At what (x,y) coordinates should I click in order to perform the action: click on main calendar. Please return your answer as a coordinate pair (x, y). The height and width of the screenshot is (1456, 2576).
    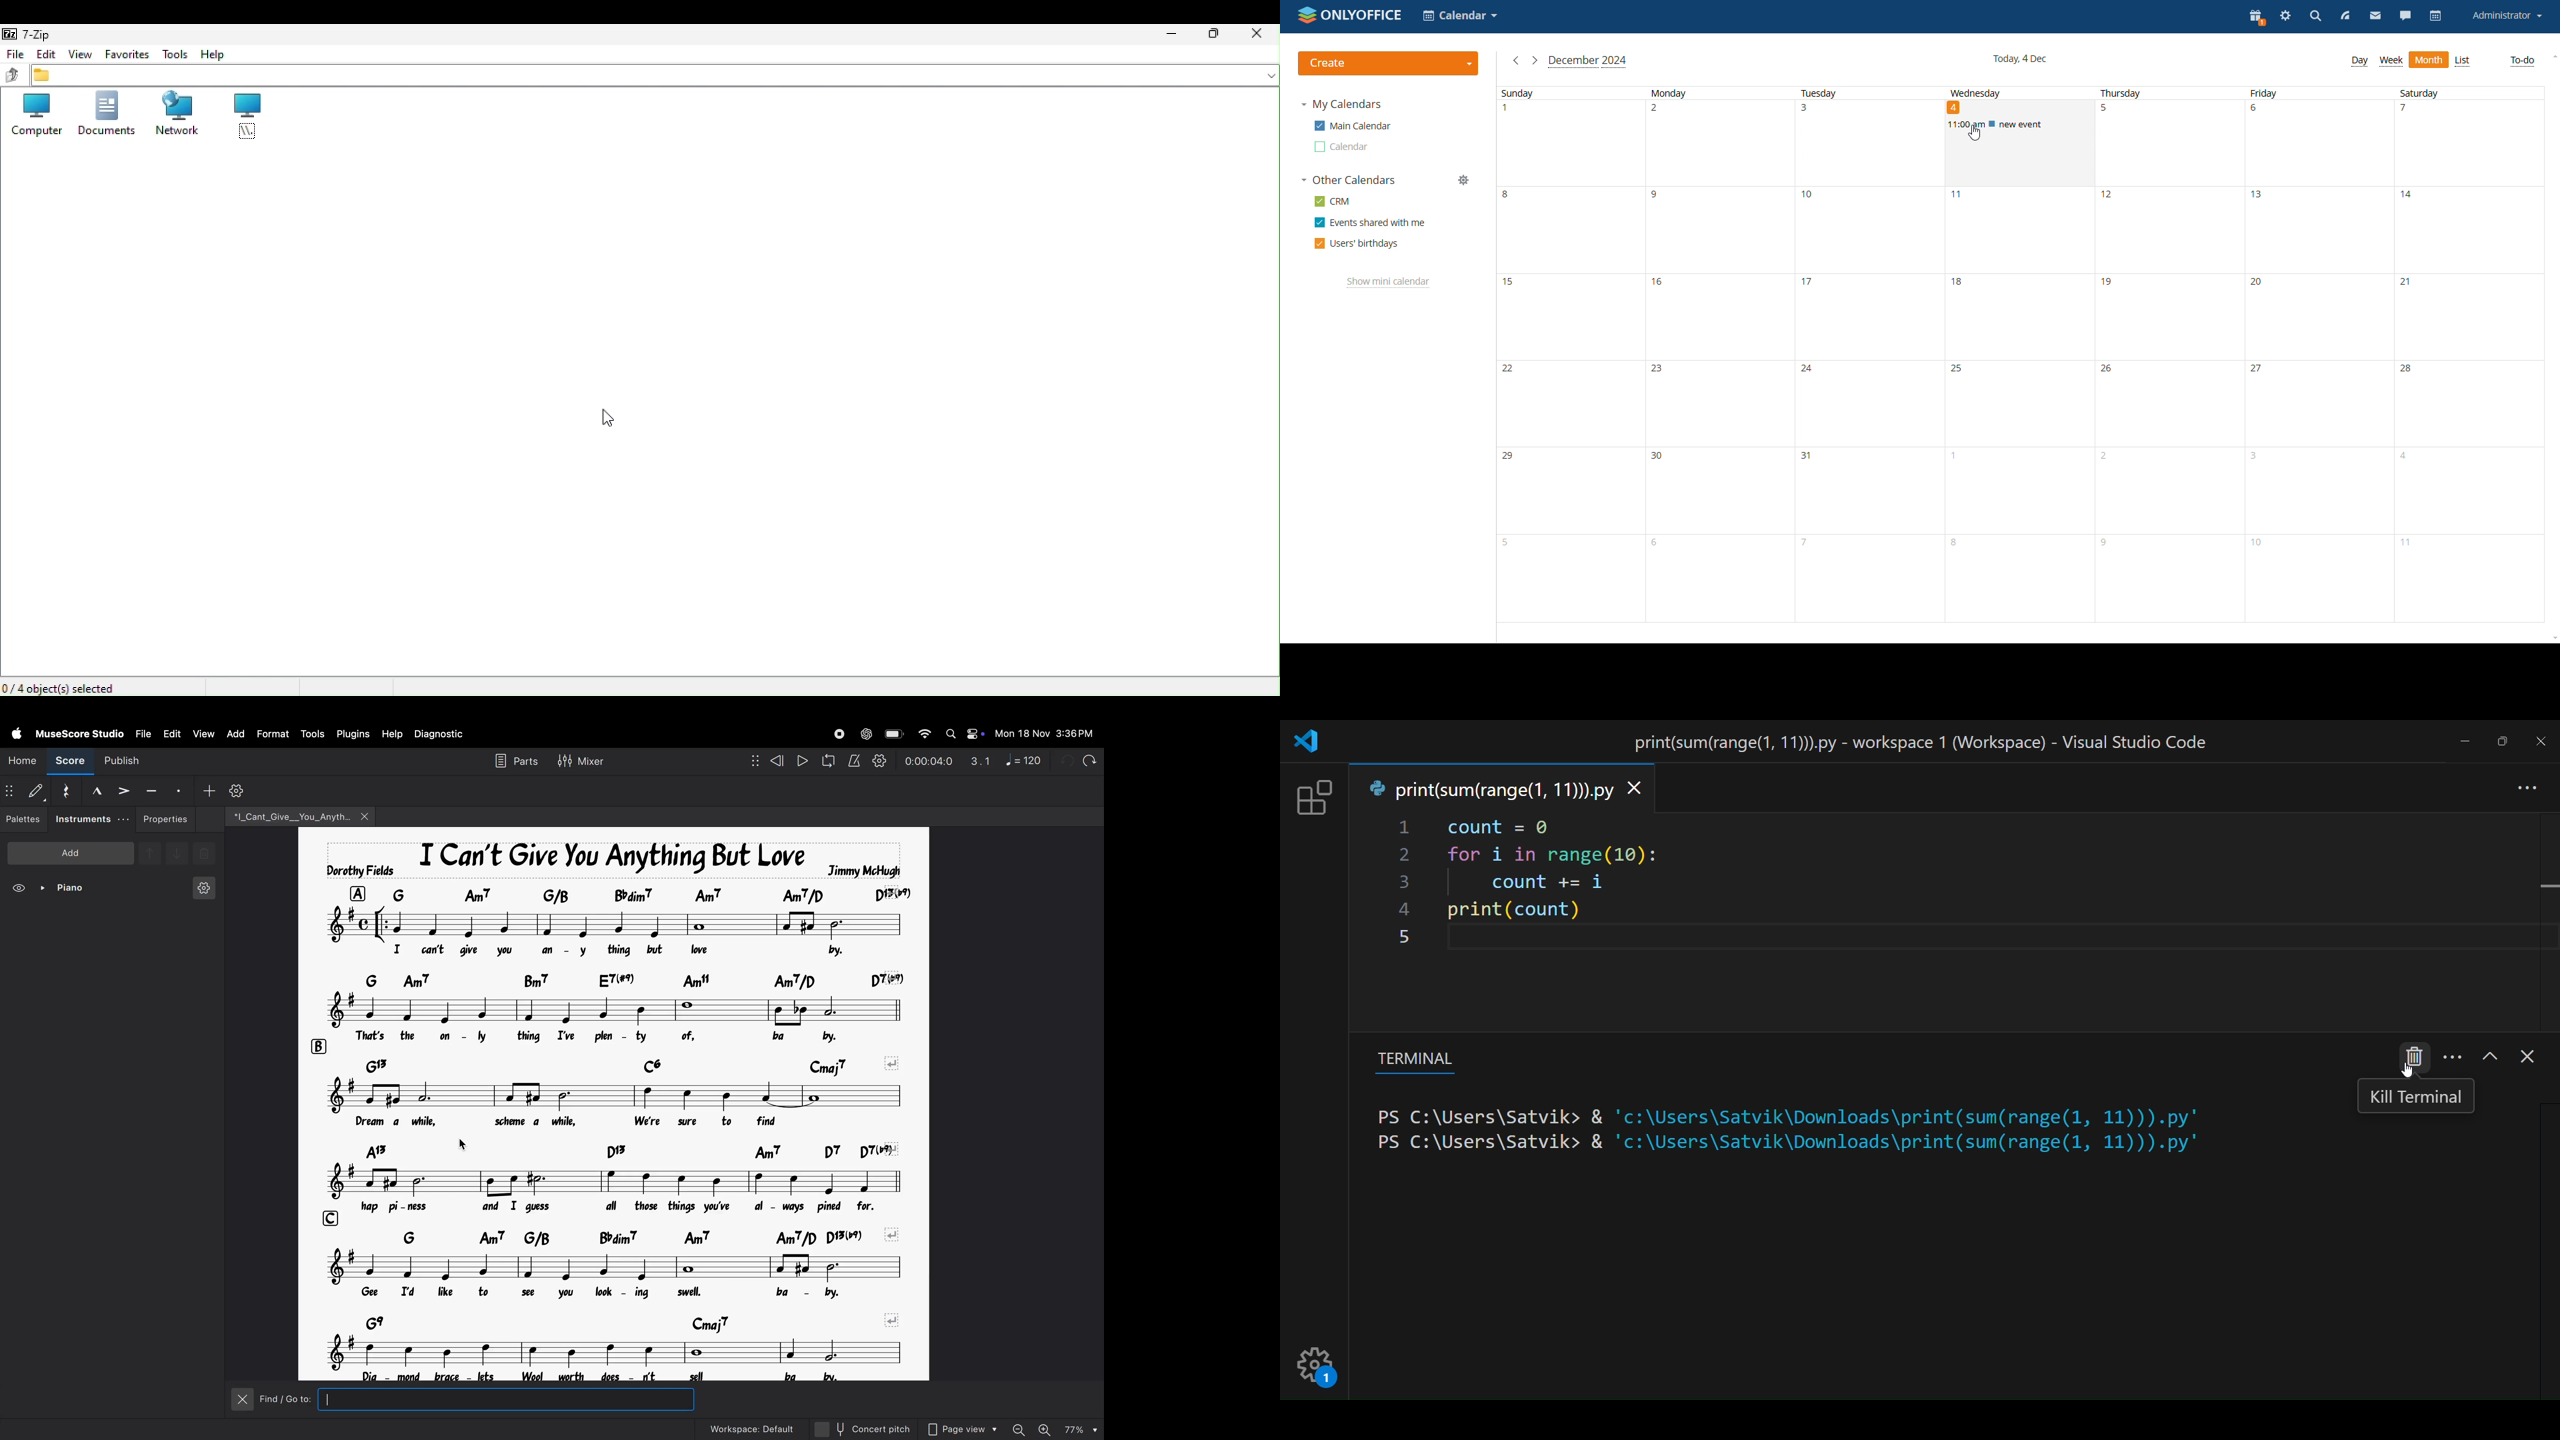
    Looking at the image, I should click on (1351, 125).